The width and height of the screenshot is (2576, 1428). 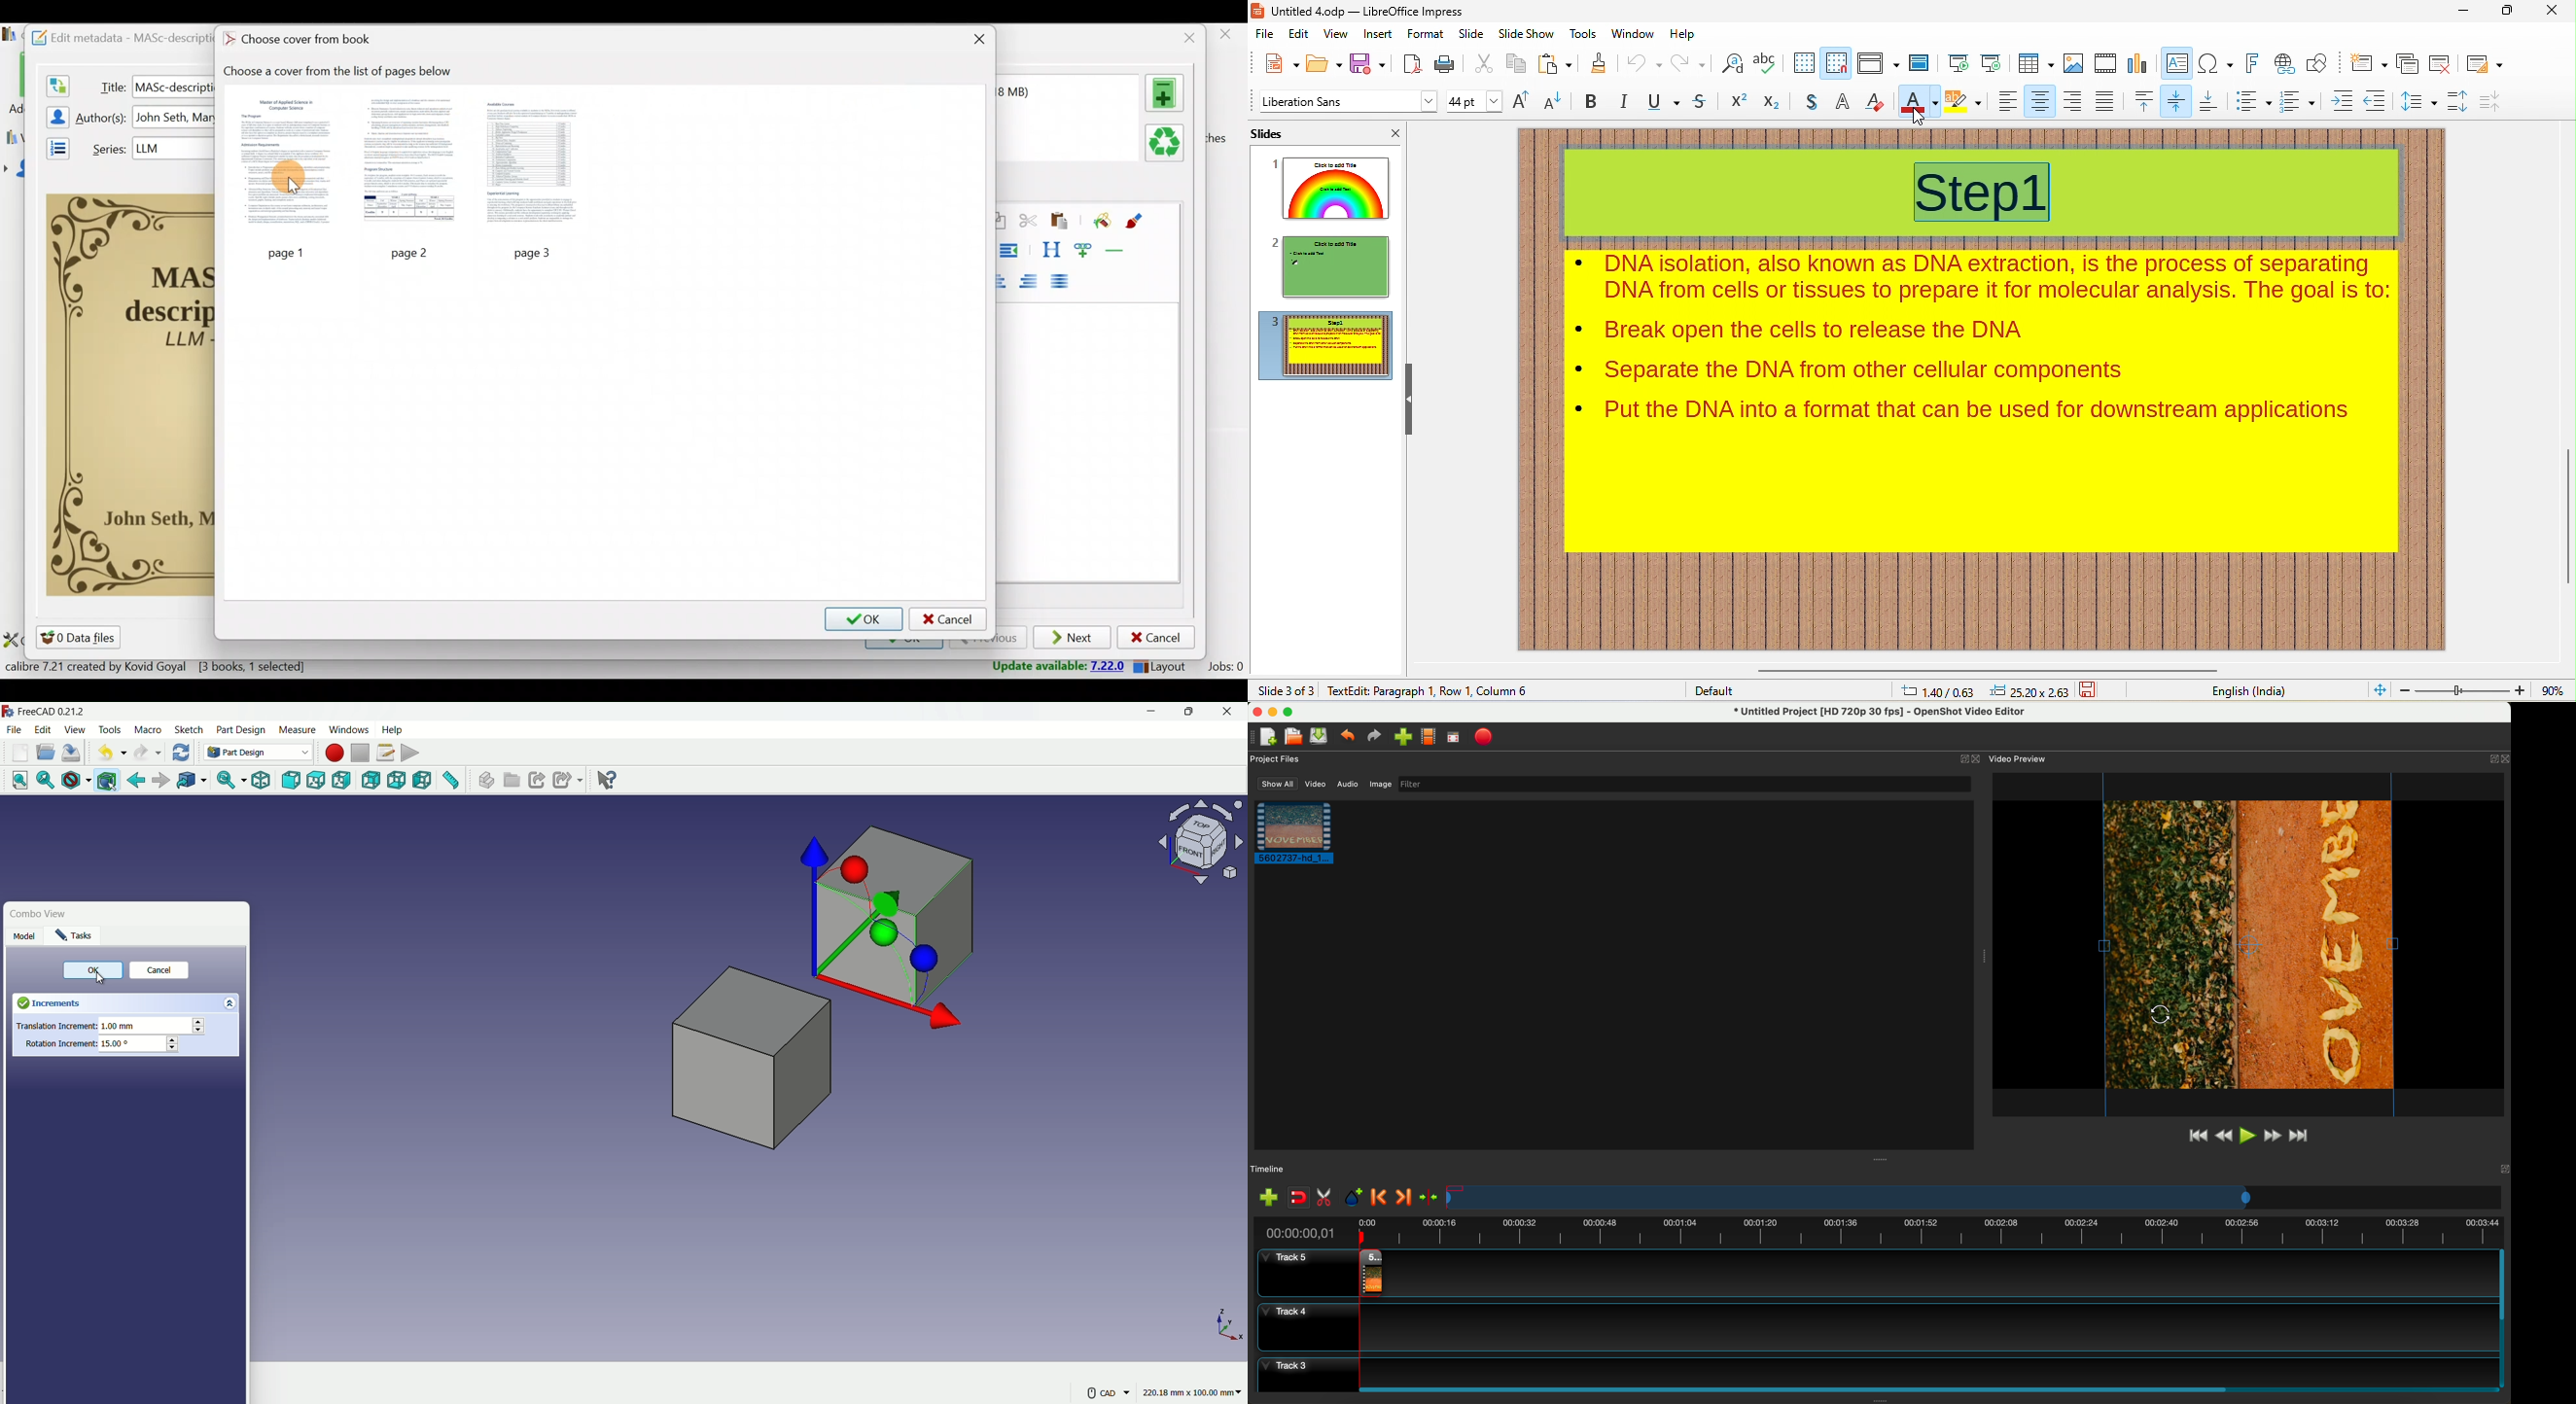 What do you see at coordinates (319, 780) in the screenshot?
I see `top view` at bounding box center [319, 780].